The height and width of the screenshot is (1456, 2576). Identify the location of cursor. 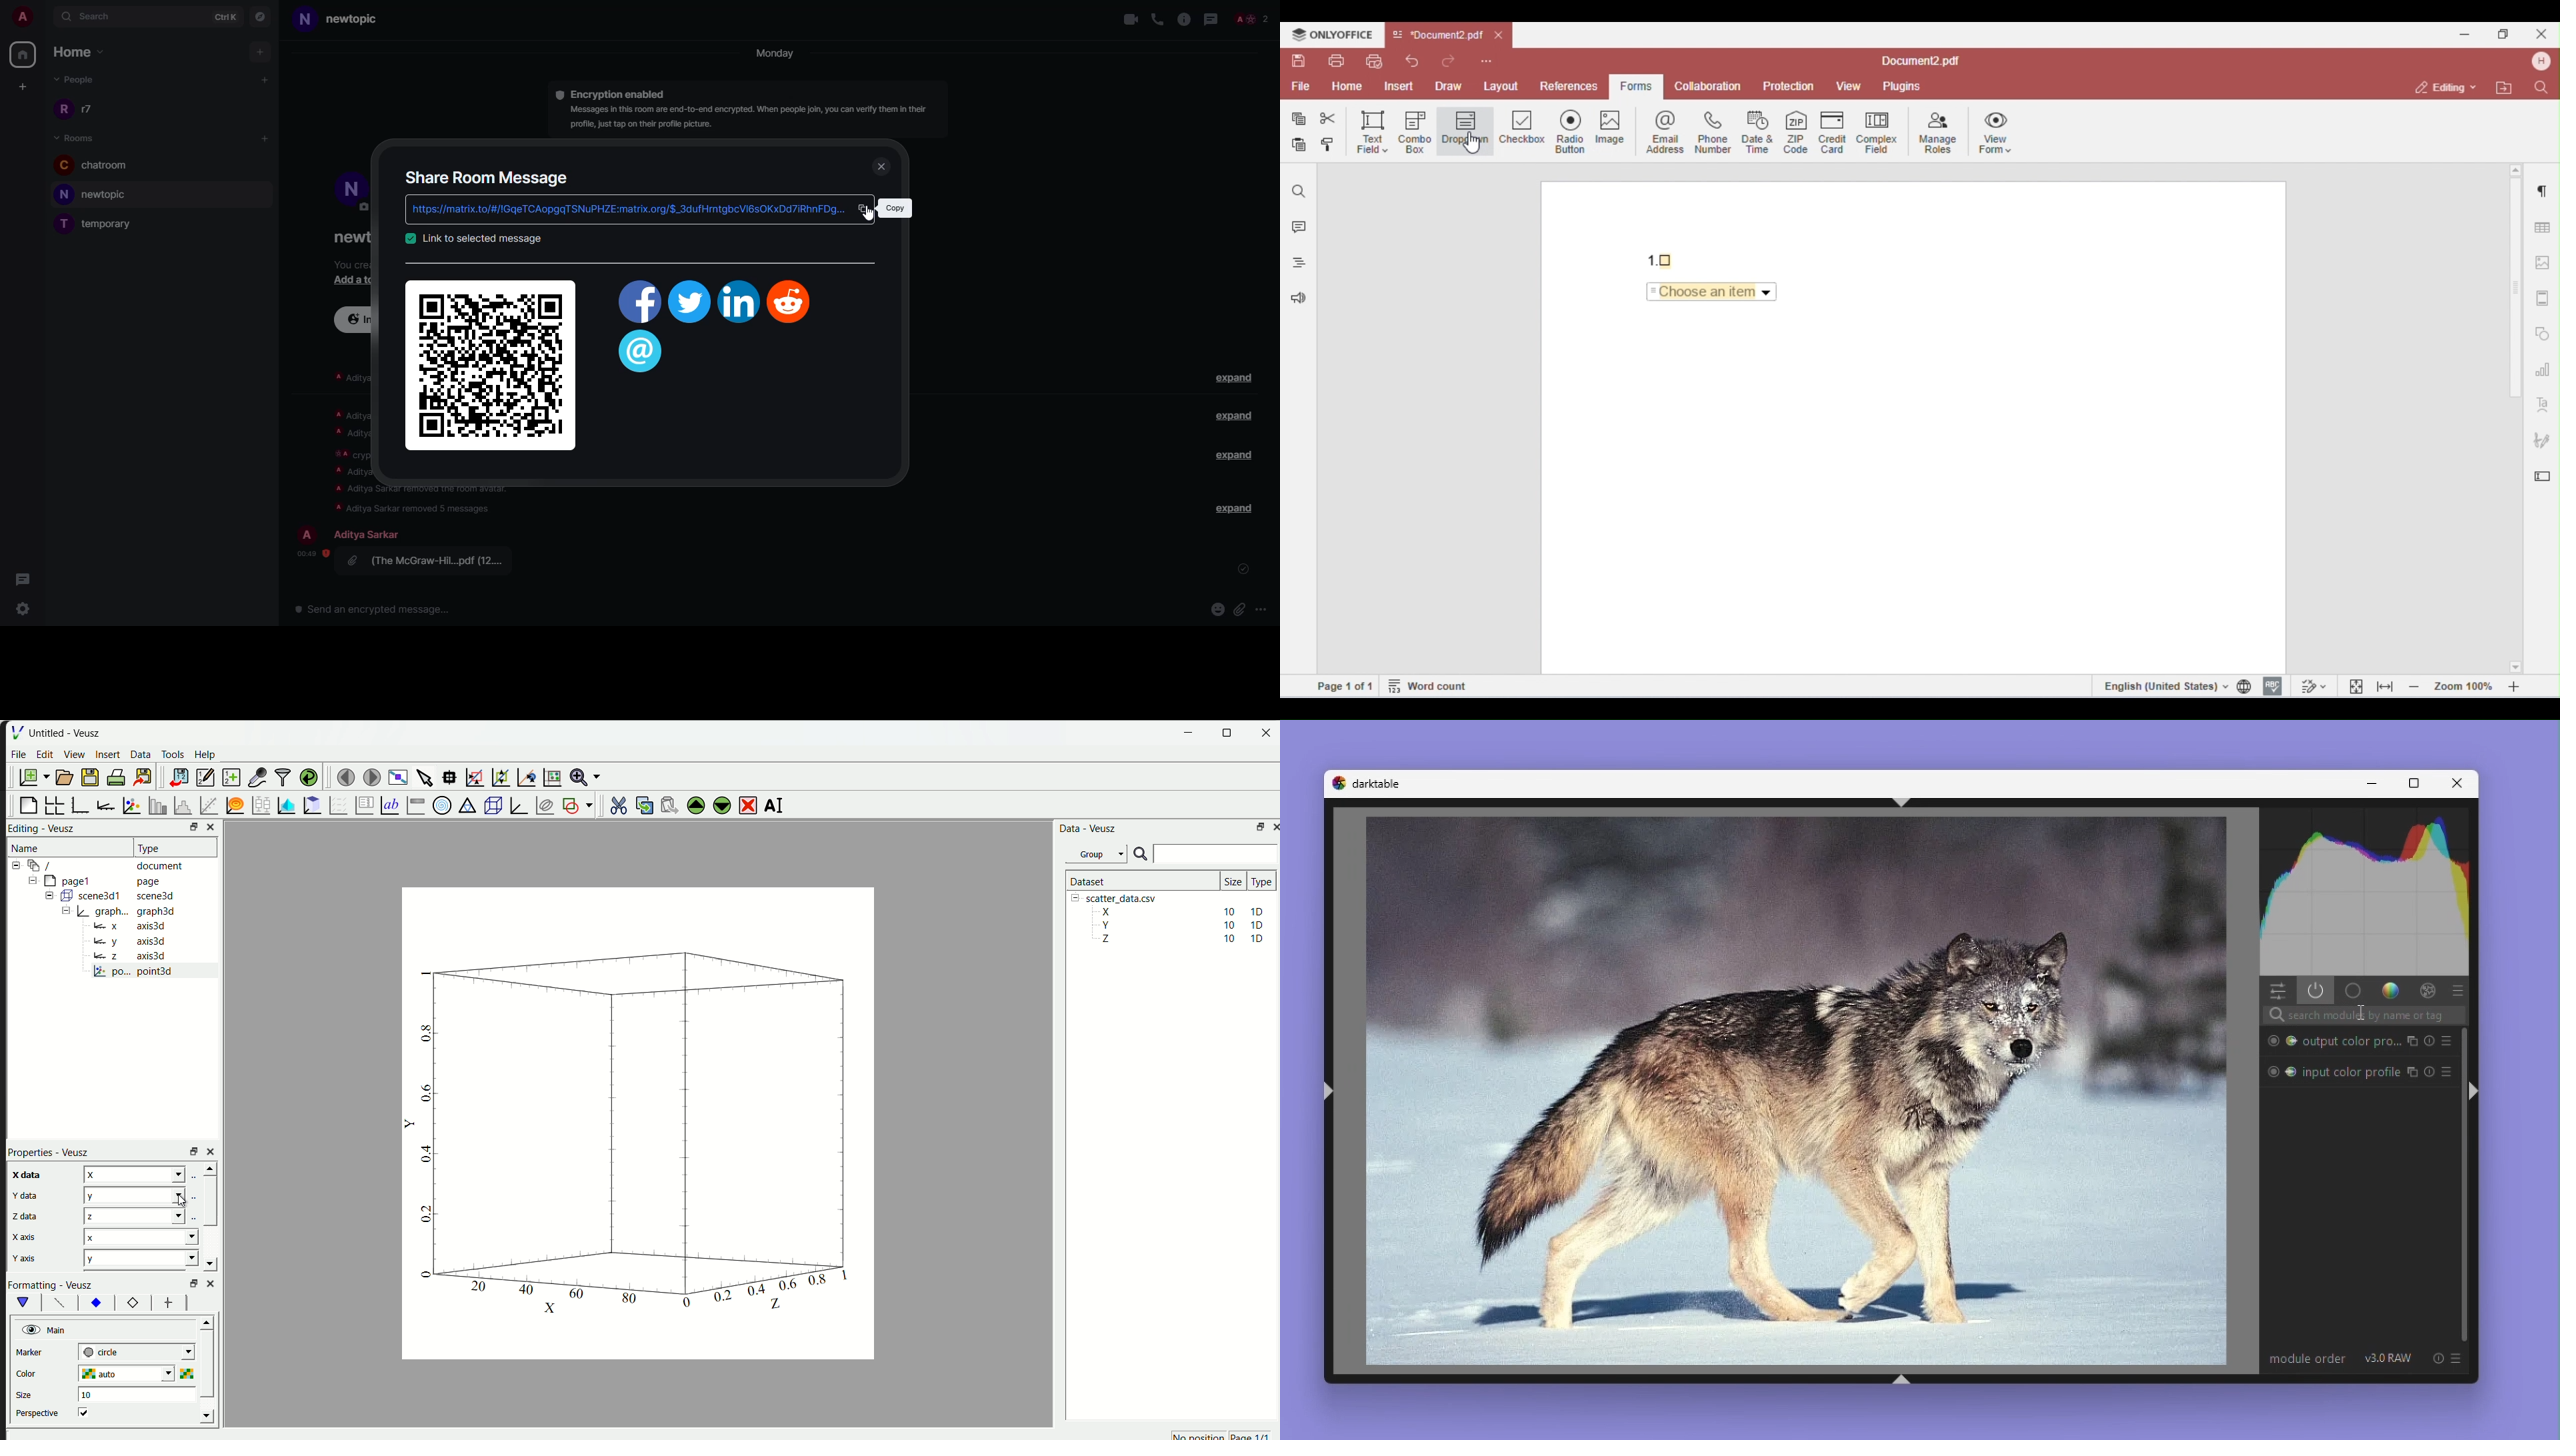
(185, 1203).